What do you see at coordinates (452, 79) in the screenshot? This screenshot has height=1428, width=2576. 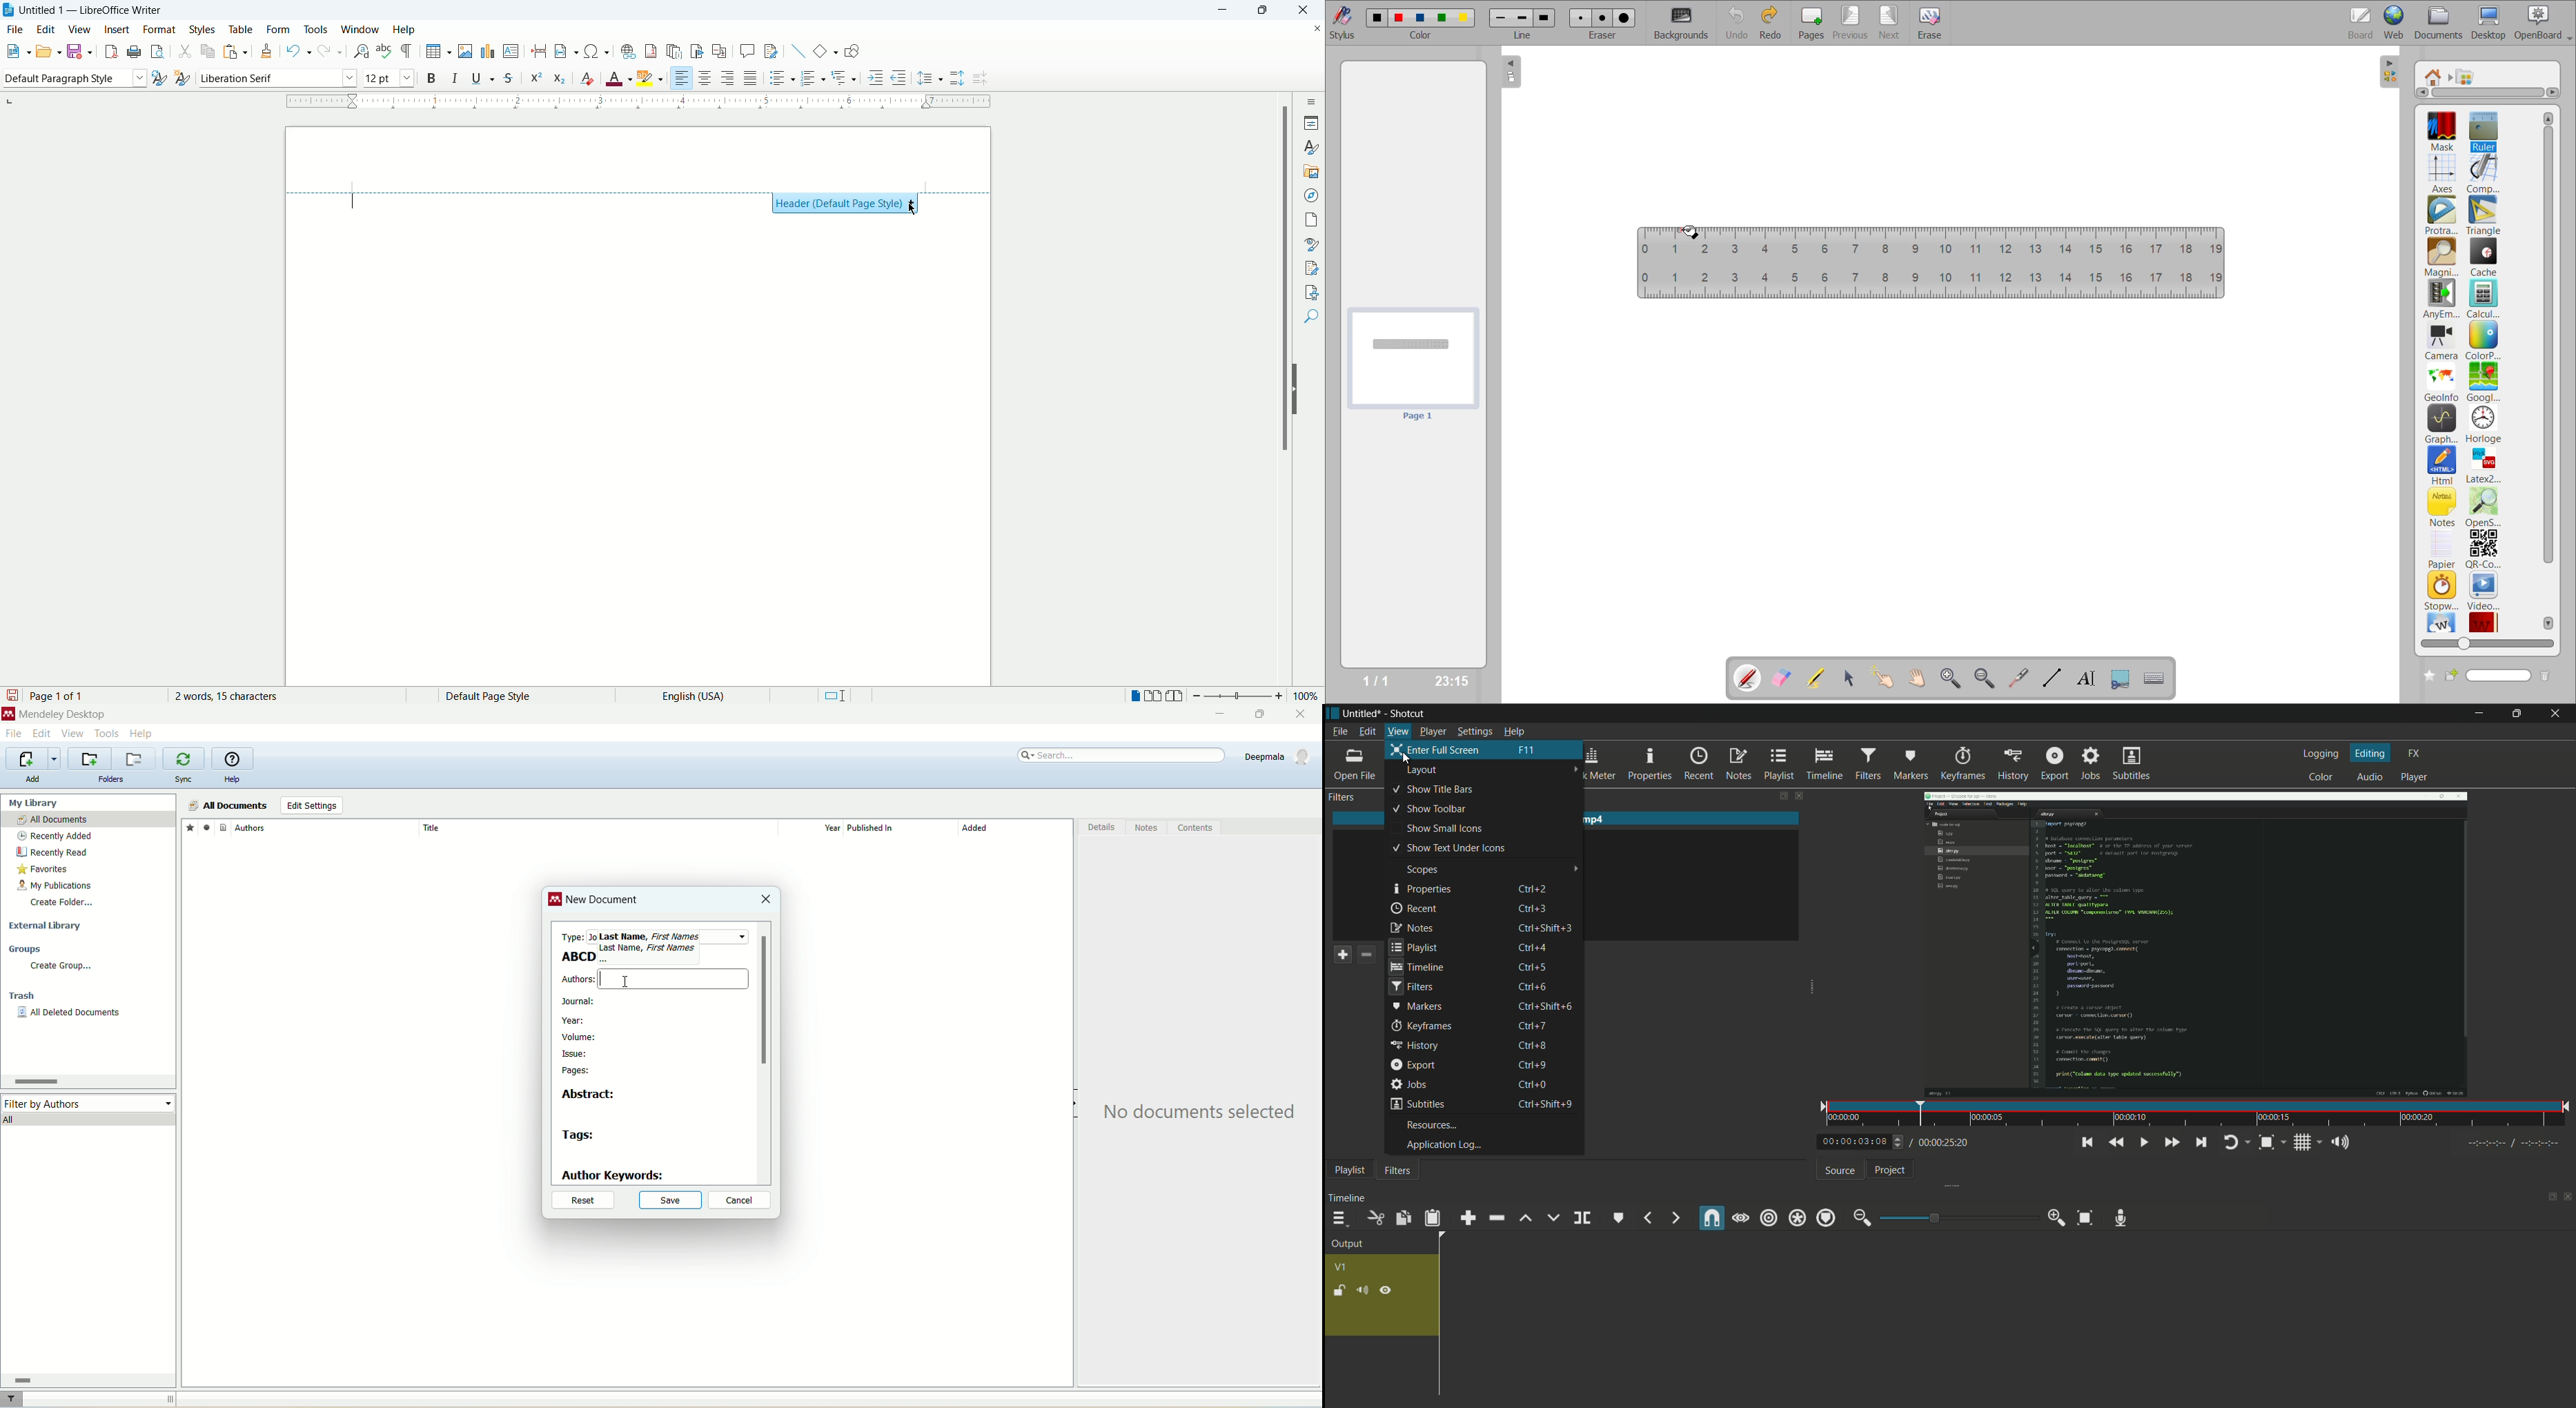 I see `italic` at bounding box center [452, 79].